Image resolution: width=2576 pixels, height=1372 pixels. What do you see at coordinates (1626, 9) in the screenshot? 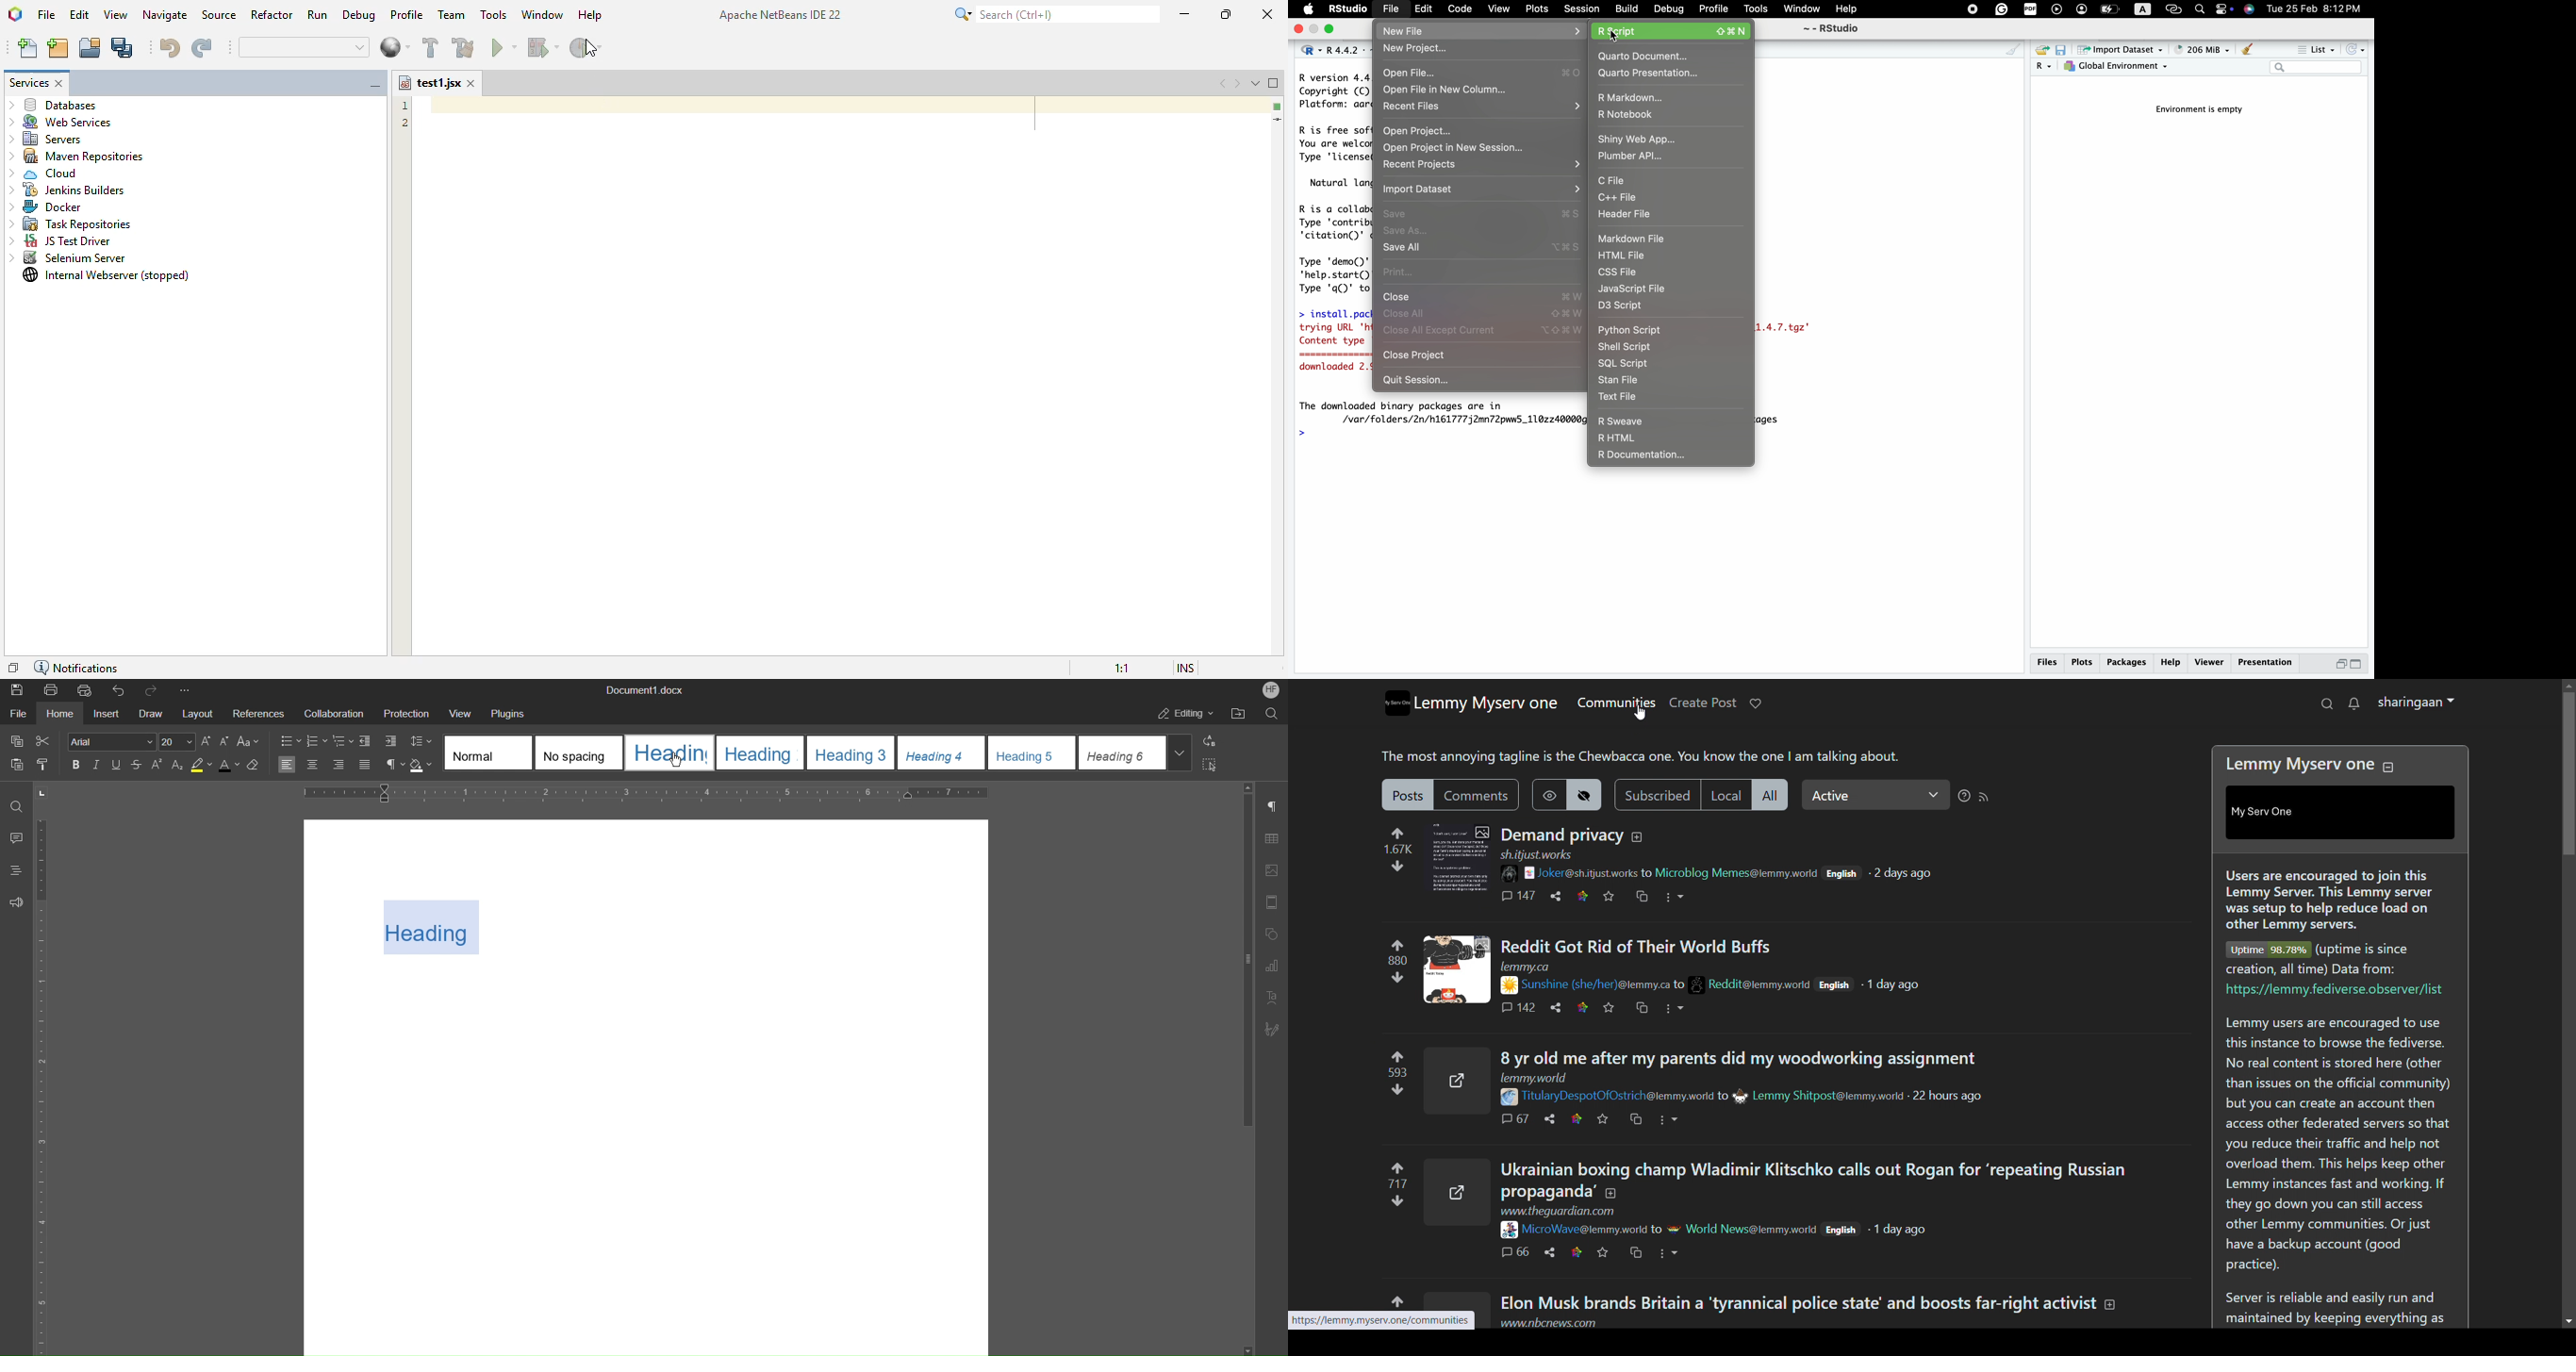
I see `build` at bounding box center [1626, 9].